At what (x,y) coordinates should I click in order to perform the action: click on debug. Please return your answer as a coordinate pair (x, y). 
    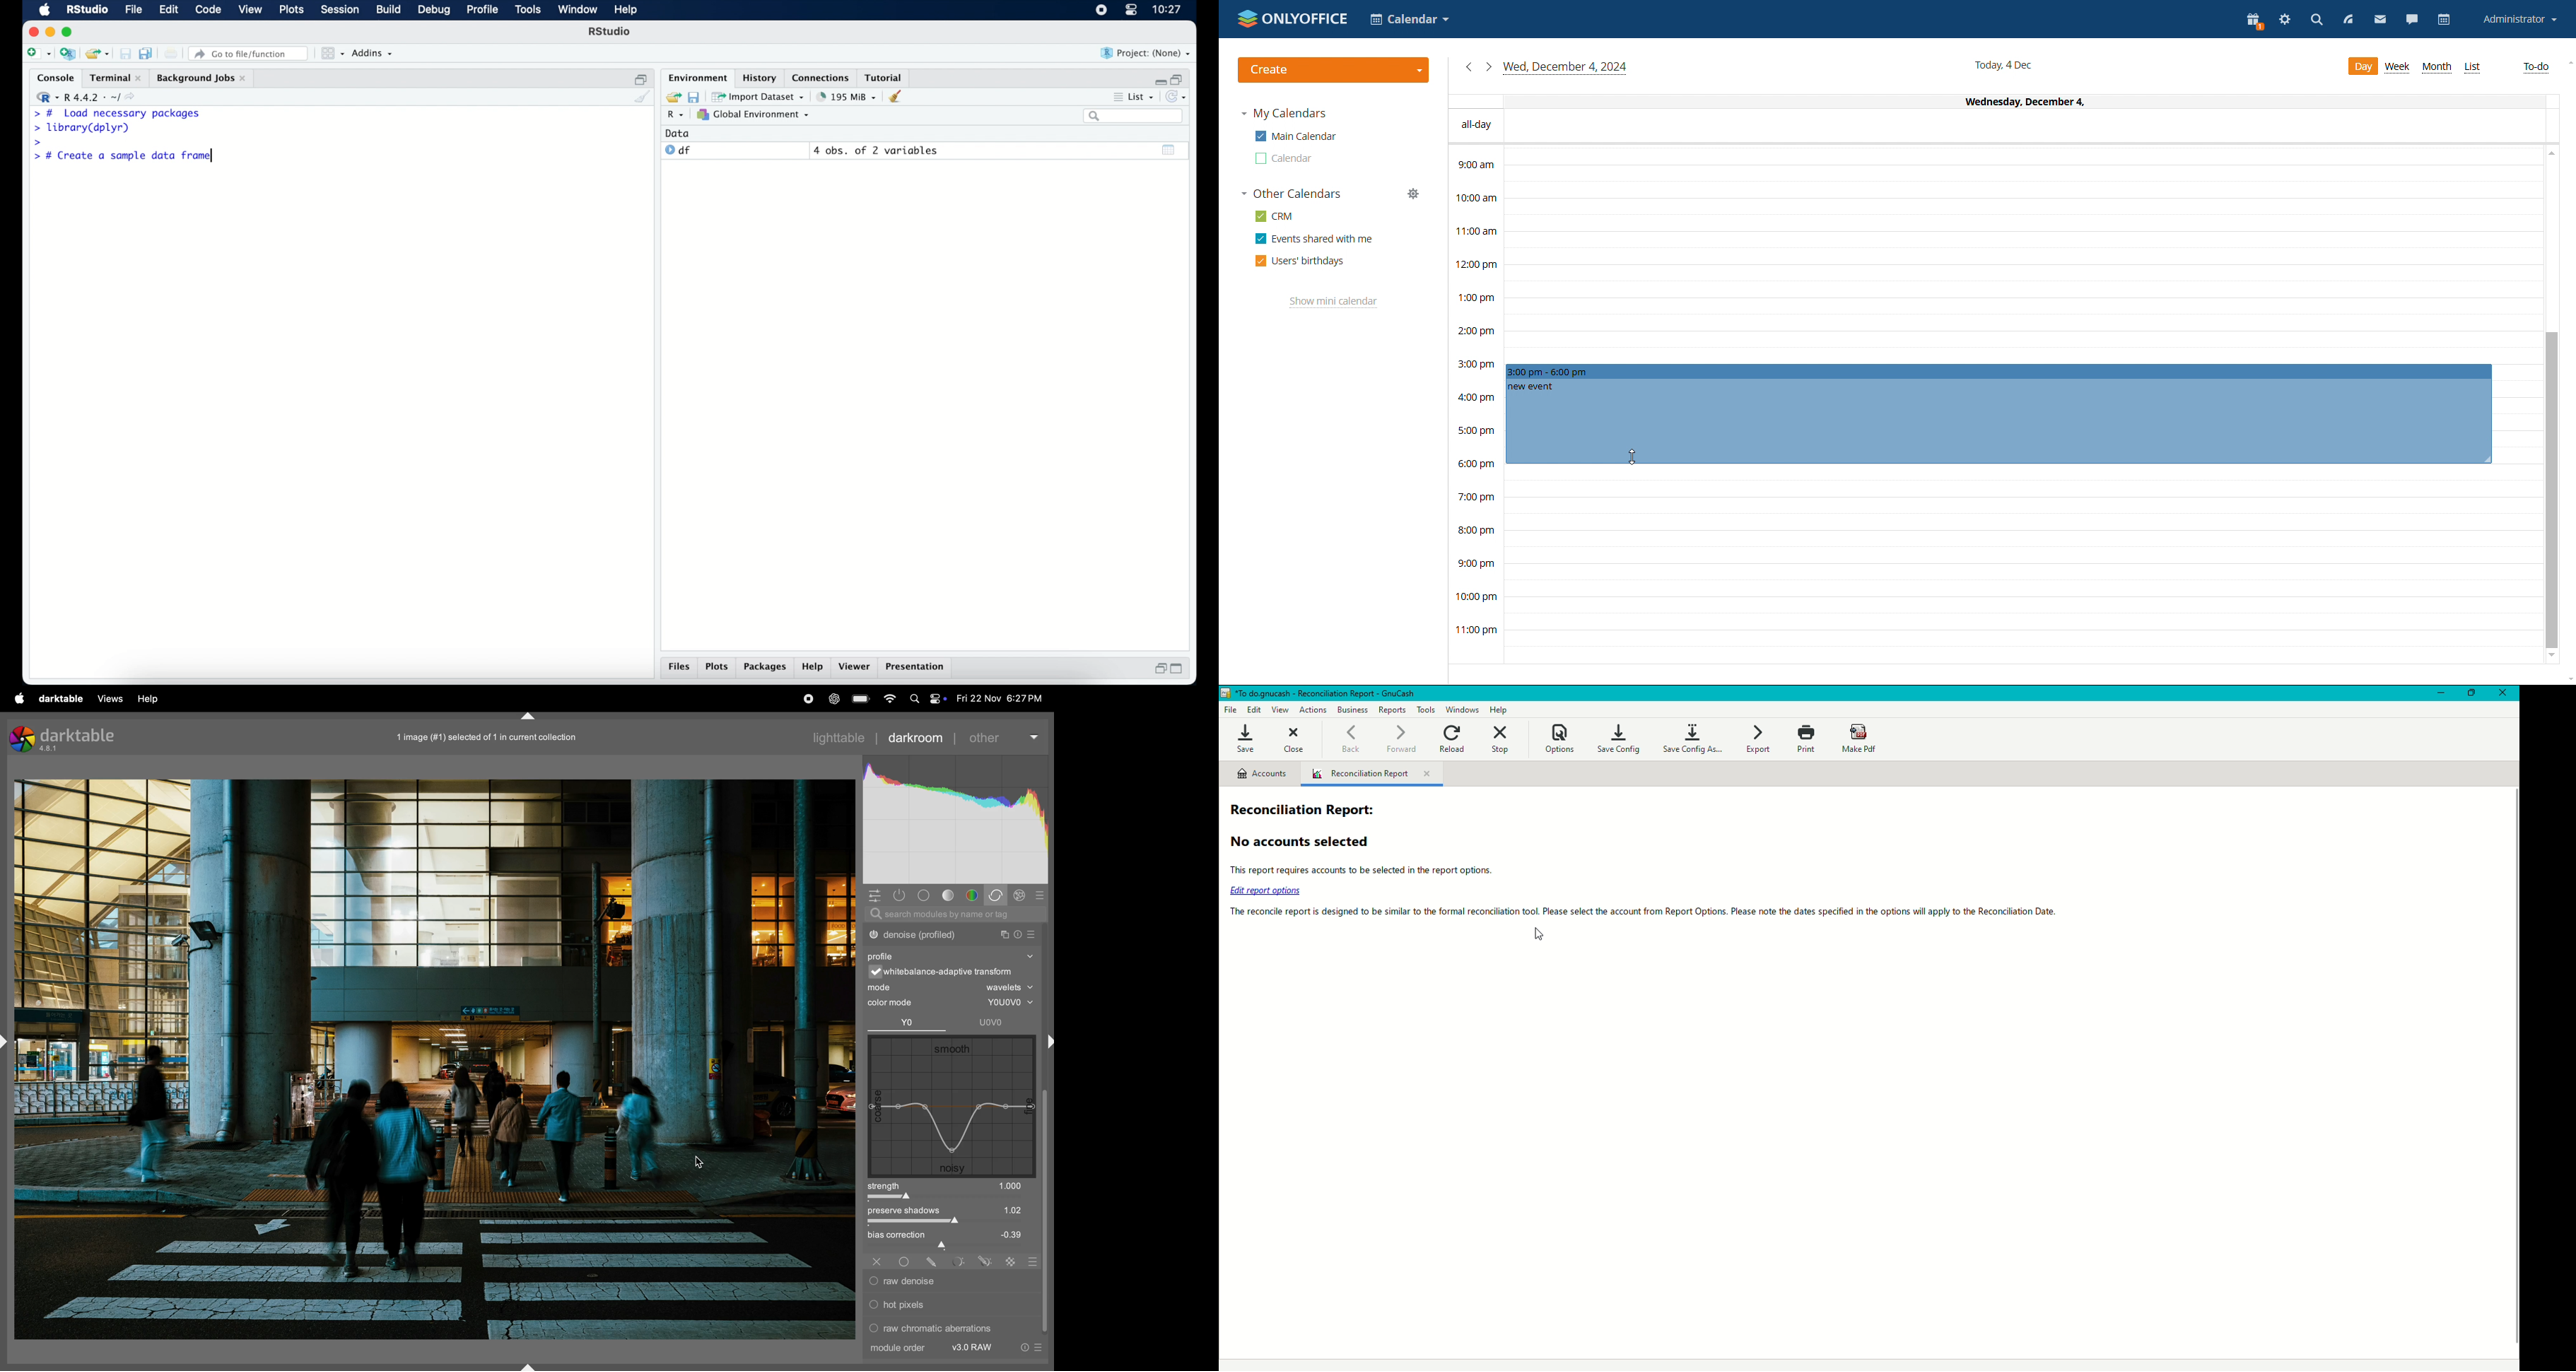
    Looking at the image, I should click on (434, 11).